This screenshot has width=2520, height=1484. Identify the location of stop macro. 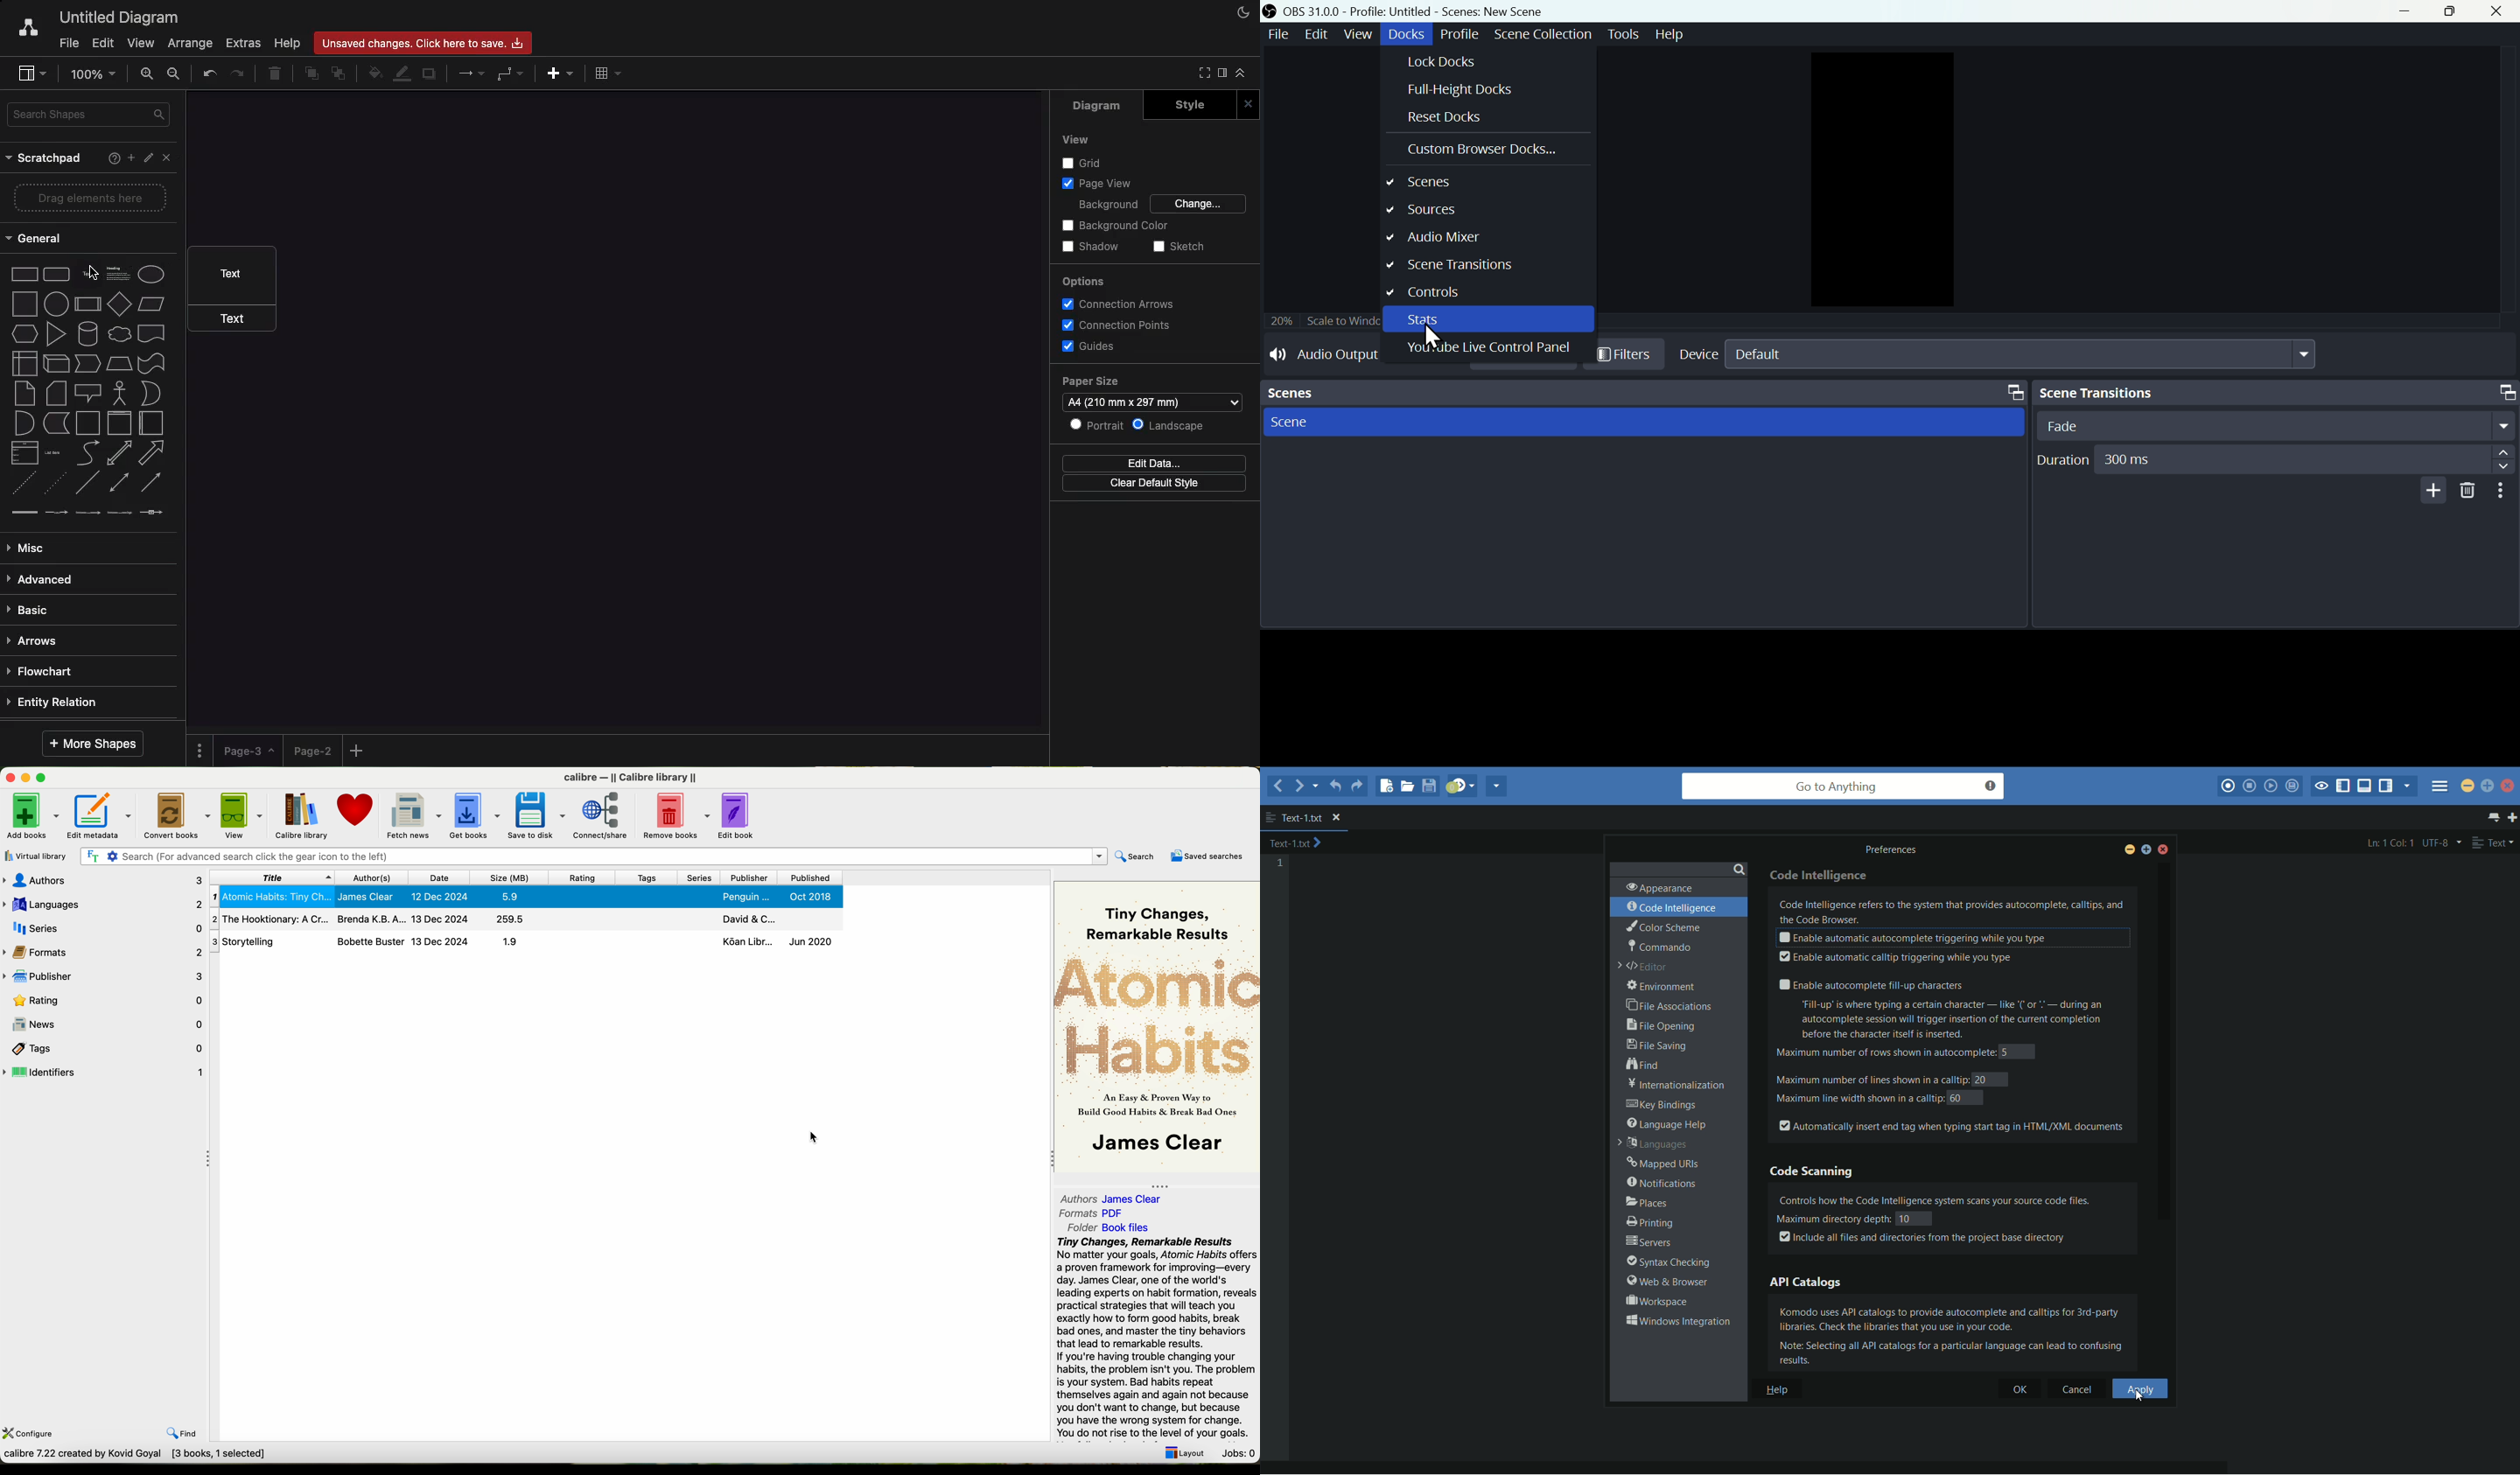
(2250, 787).